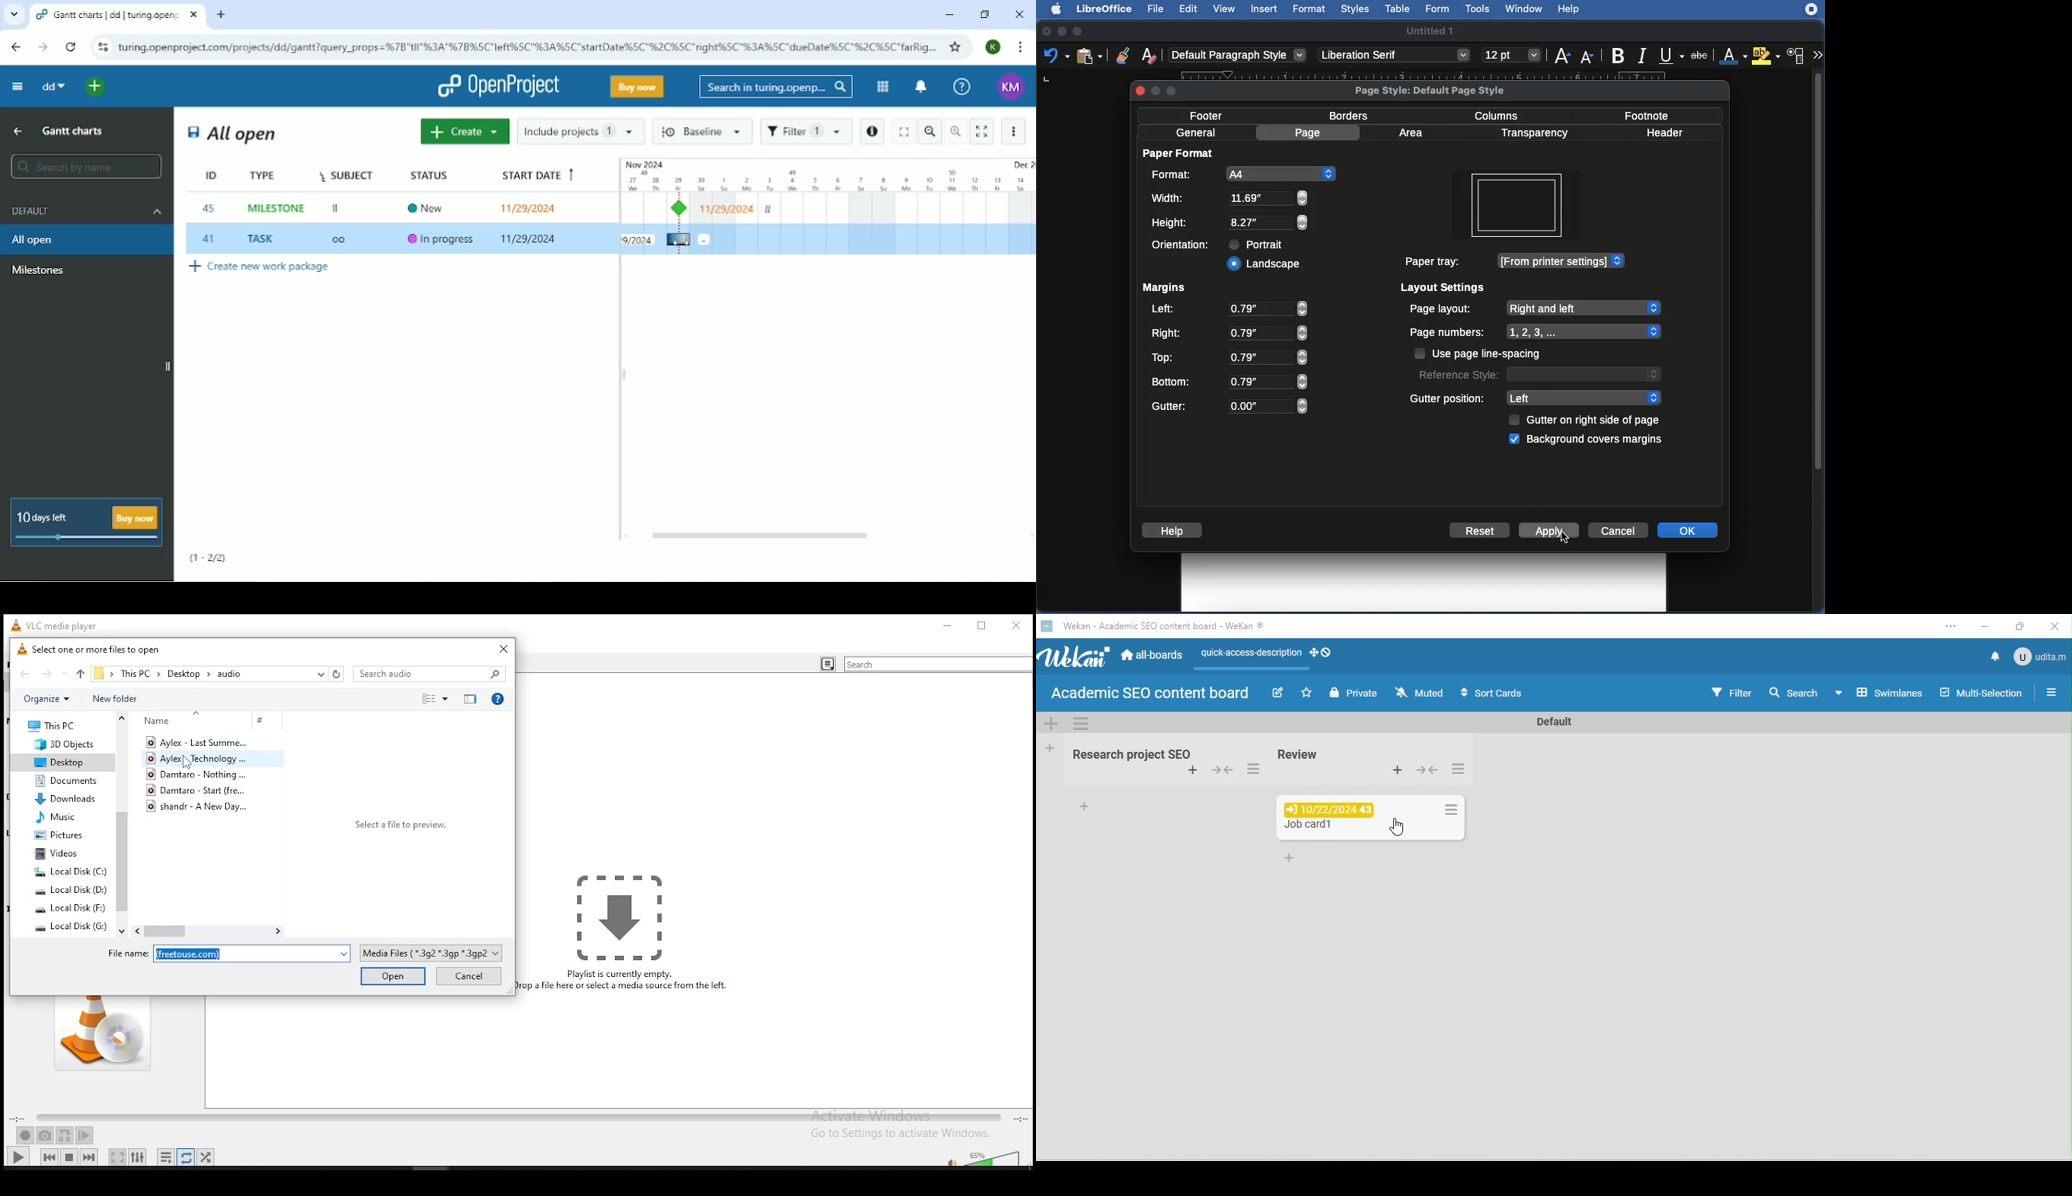 This screenshot has width=2072, height=1204. I want to click on maximize, so click(1175, 92).